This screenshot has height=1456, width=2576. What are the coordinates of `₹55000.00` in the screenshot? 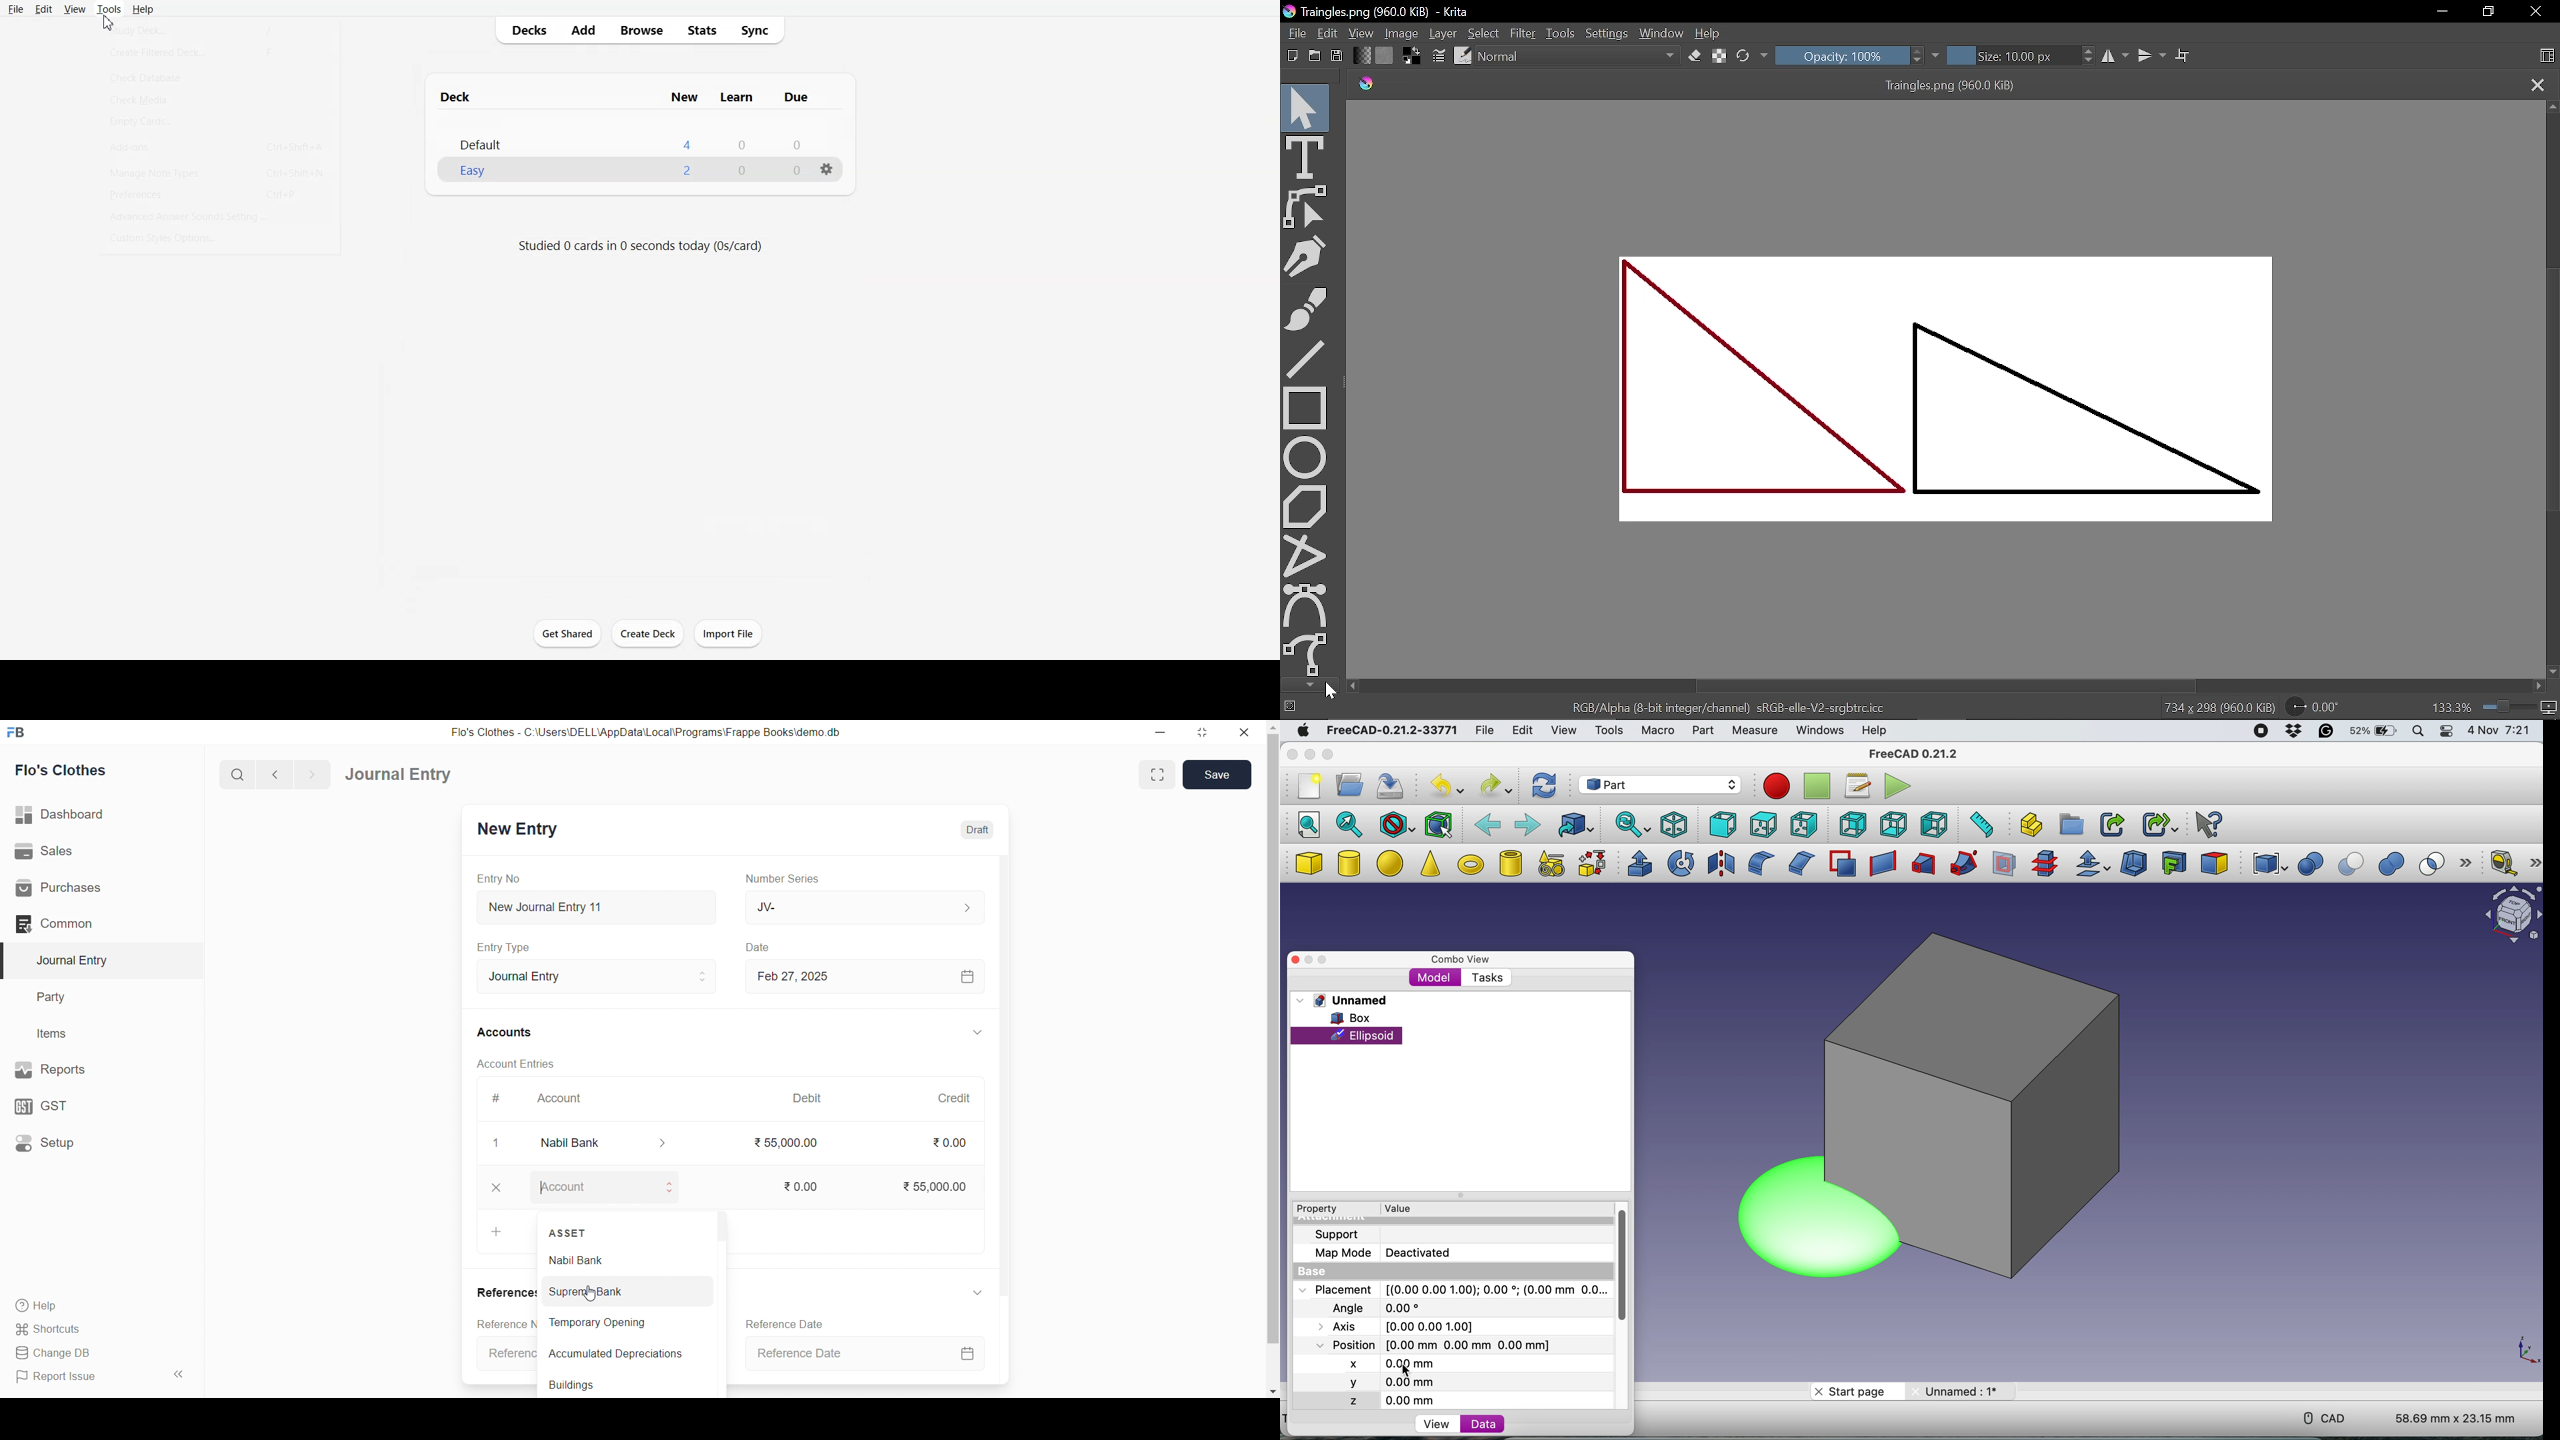 It's located at (796, 1145).